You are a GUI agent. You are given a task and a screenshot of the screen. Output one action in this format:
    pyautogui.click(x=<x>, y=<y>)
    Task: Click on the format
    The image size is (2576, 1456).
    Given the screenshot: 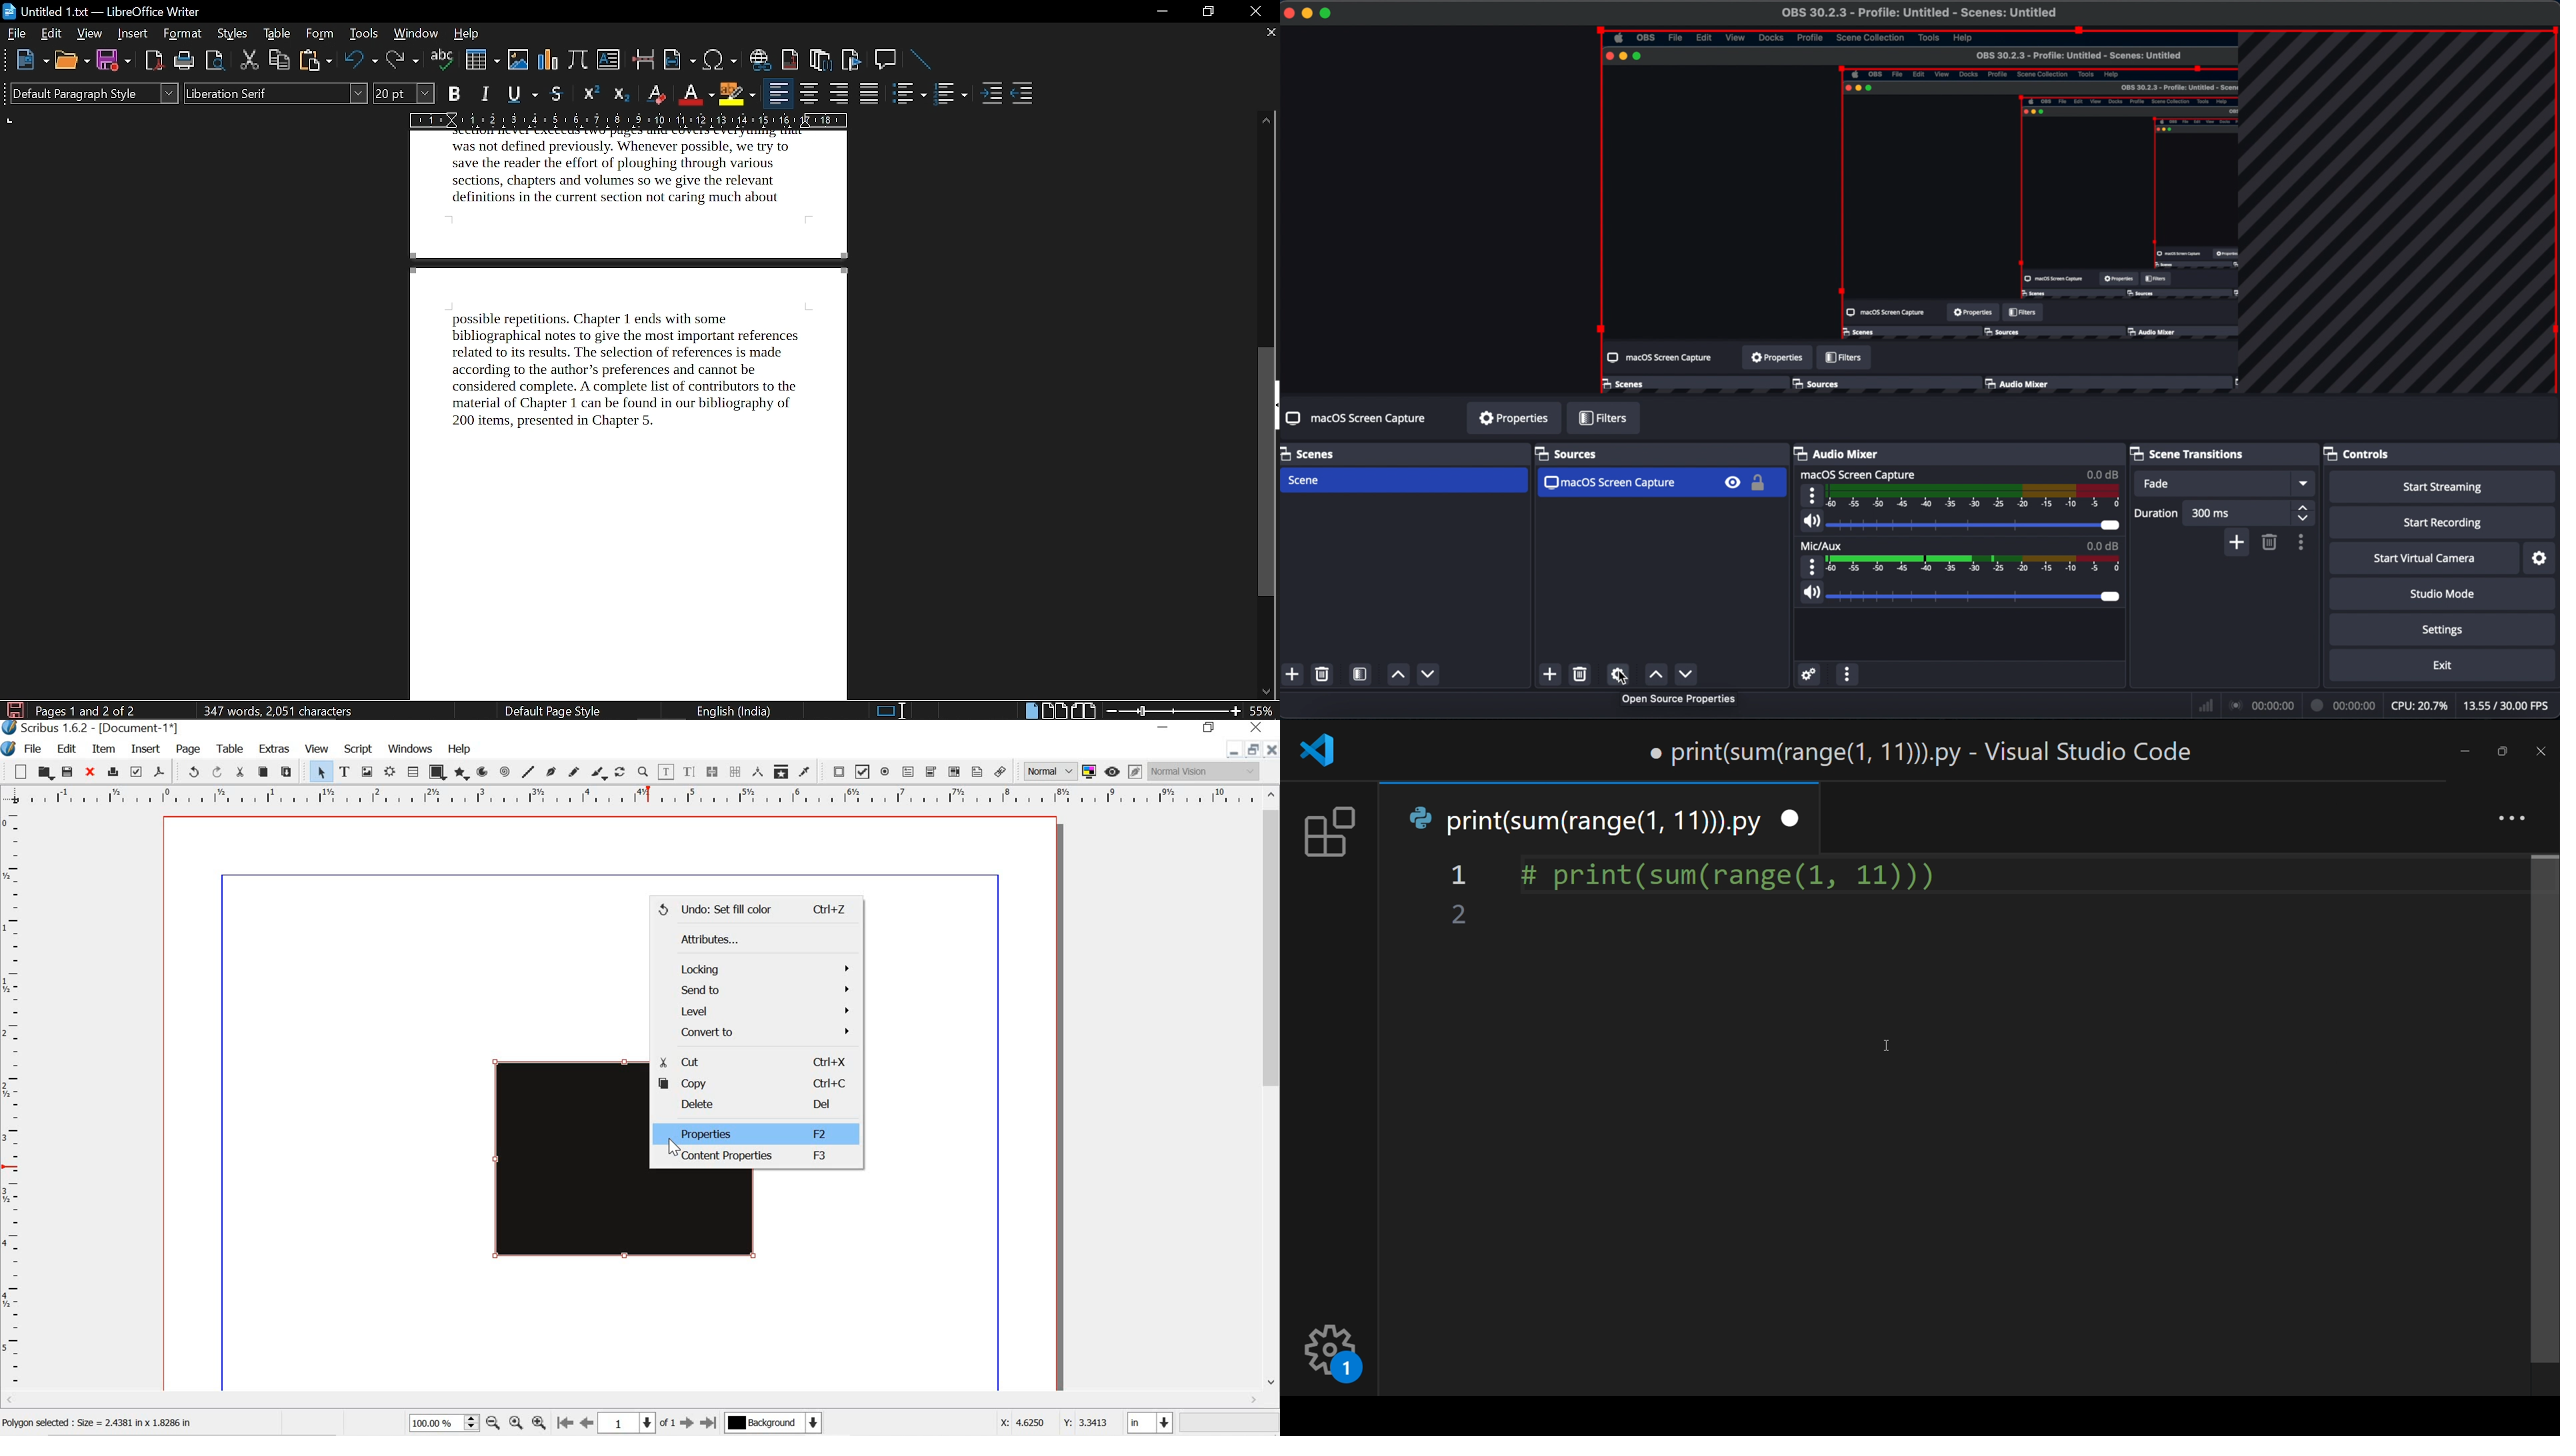 What is the action you would take?
    pyautogui.click(x=183, y=34)
    